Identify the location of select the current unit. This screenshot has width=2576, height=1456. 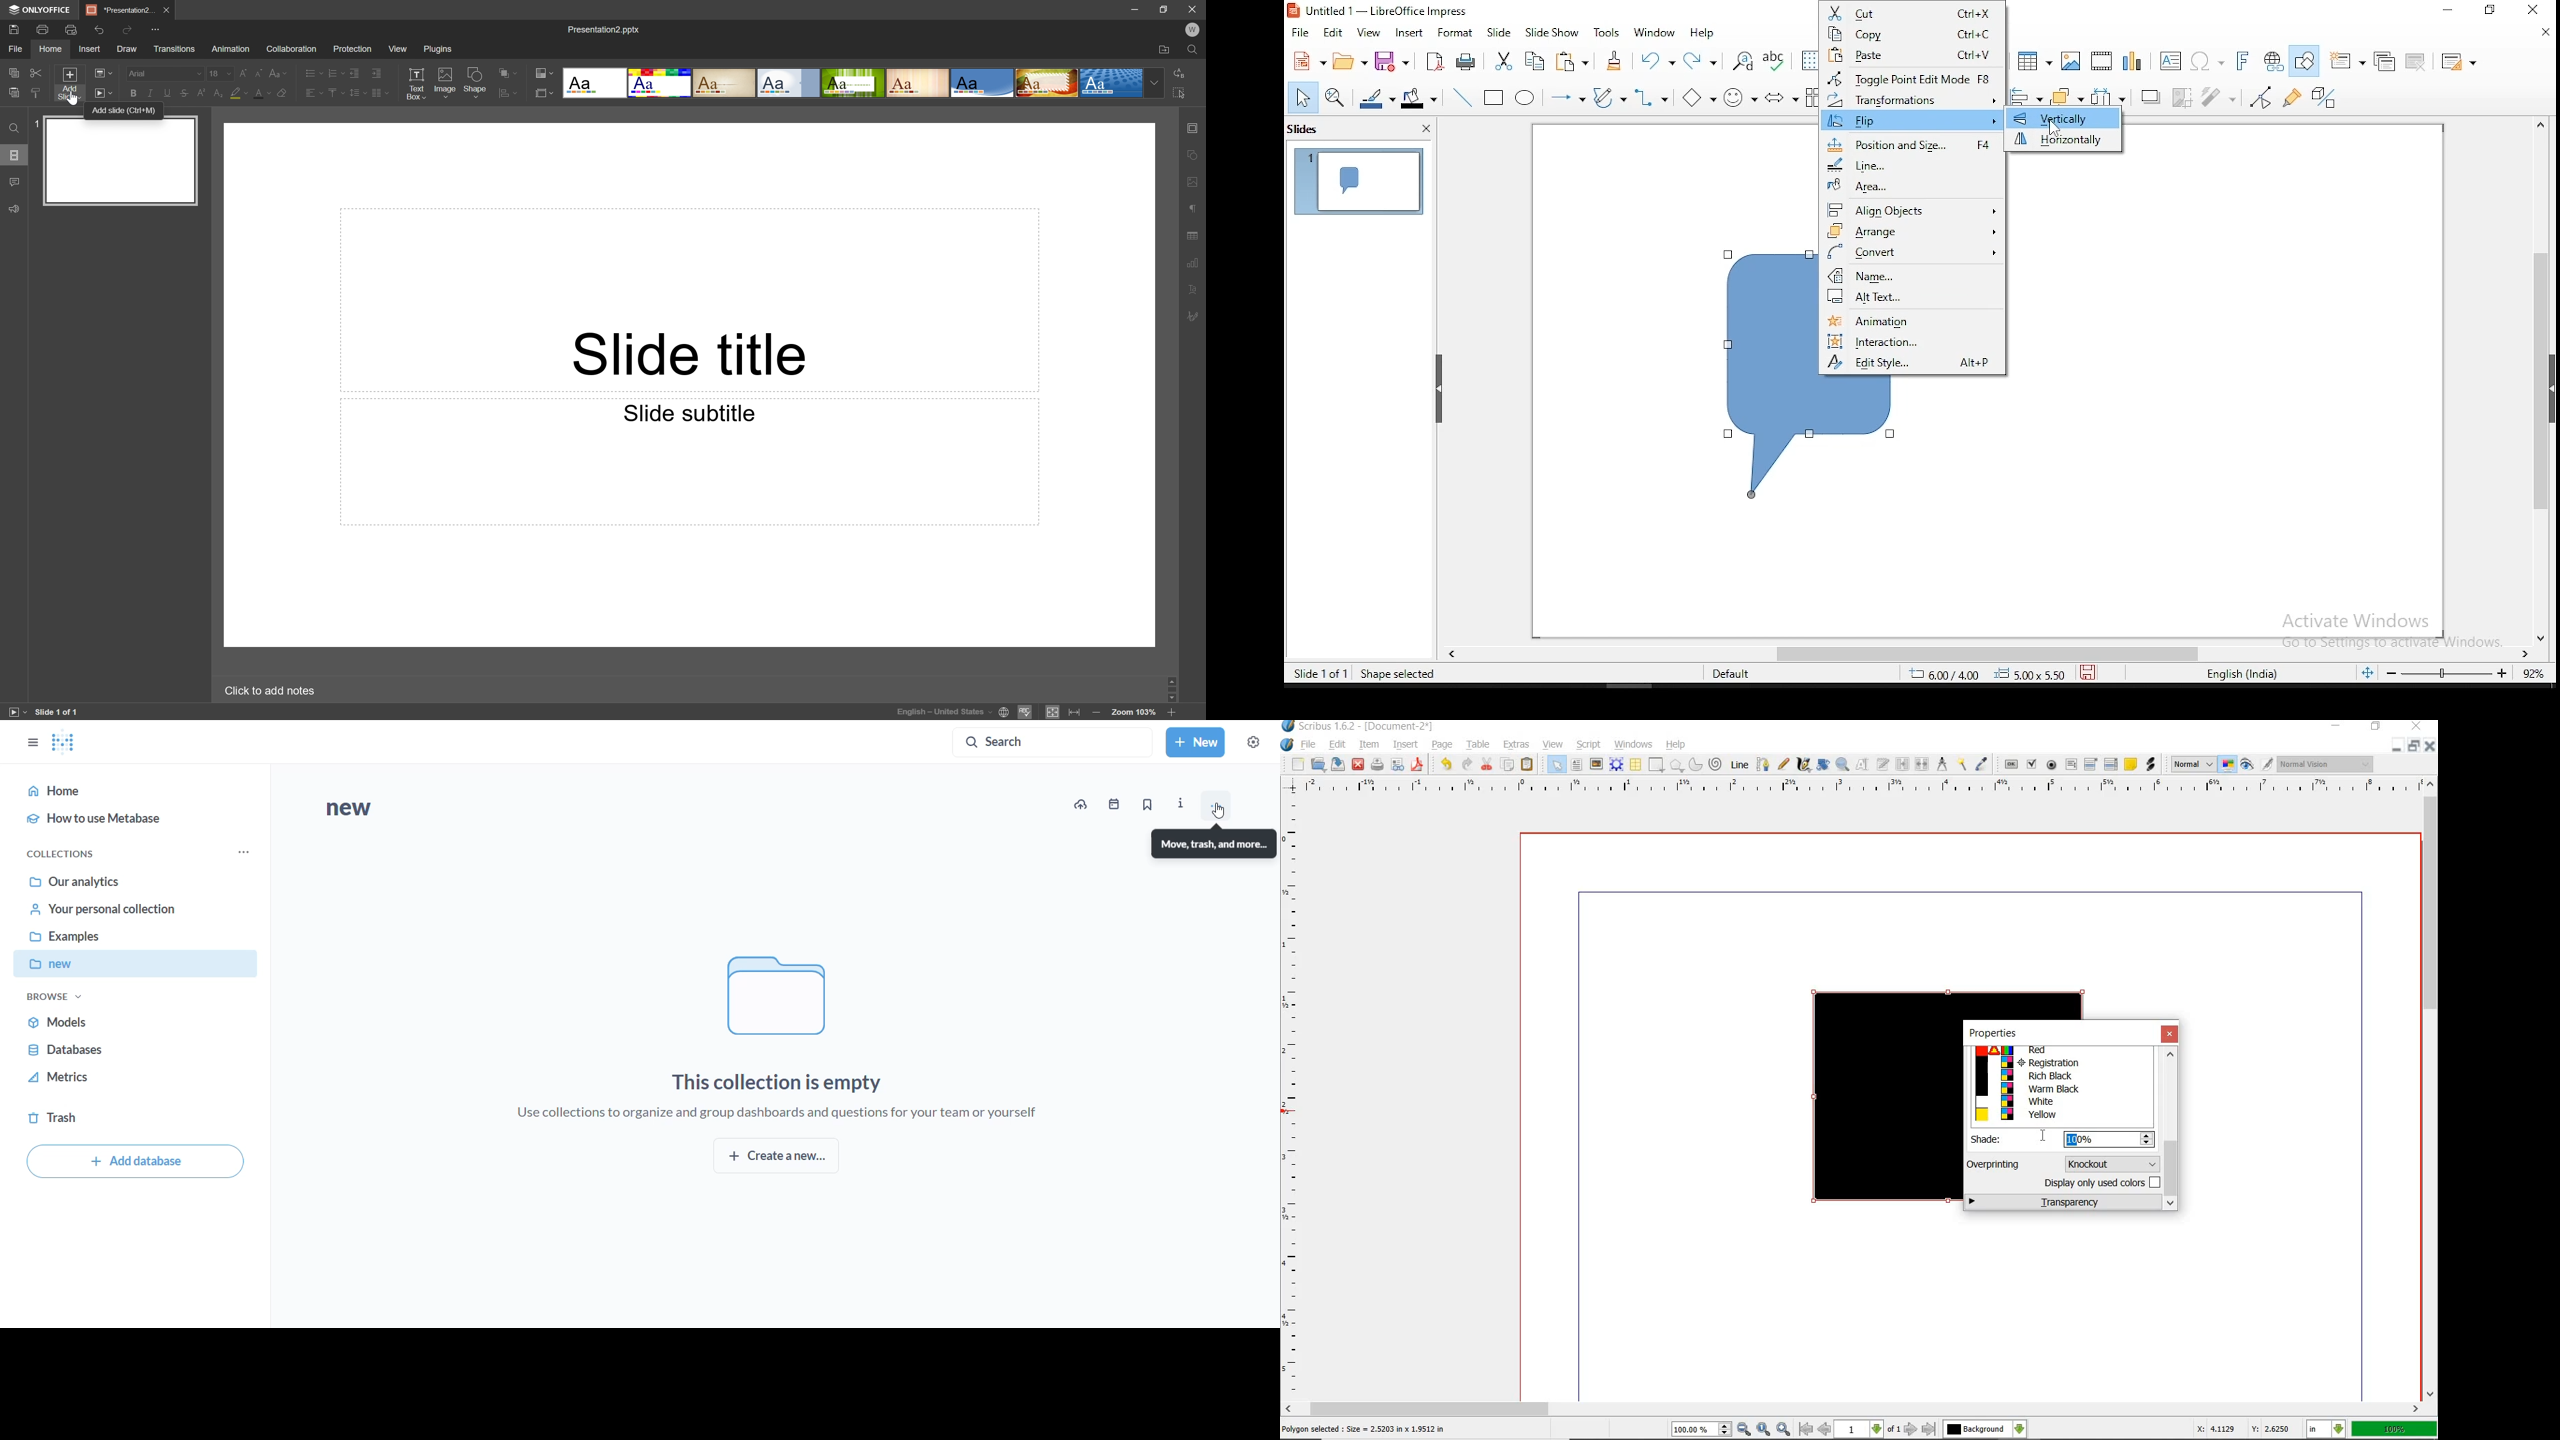
(2328, 1430).